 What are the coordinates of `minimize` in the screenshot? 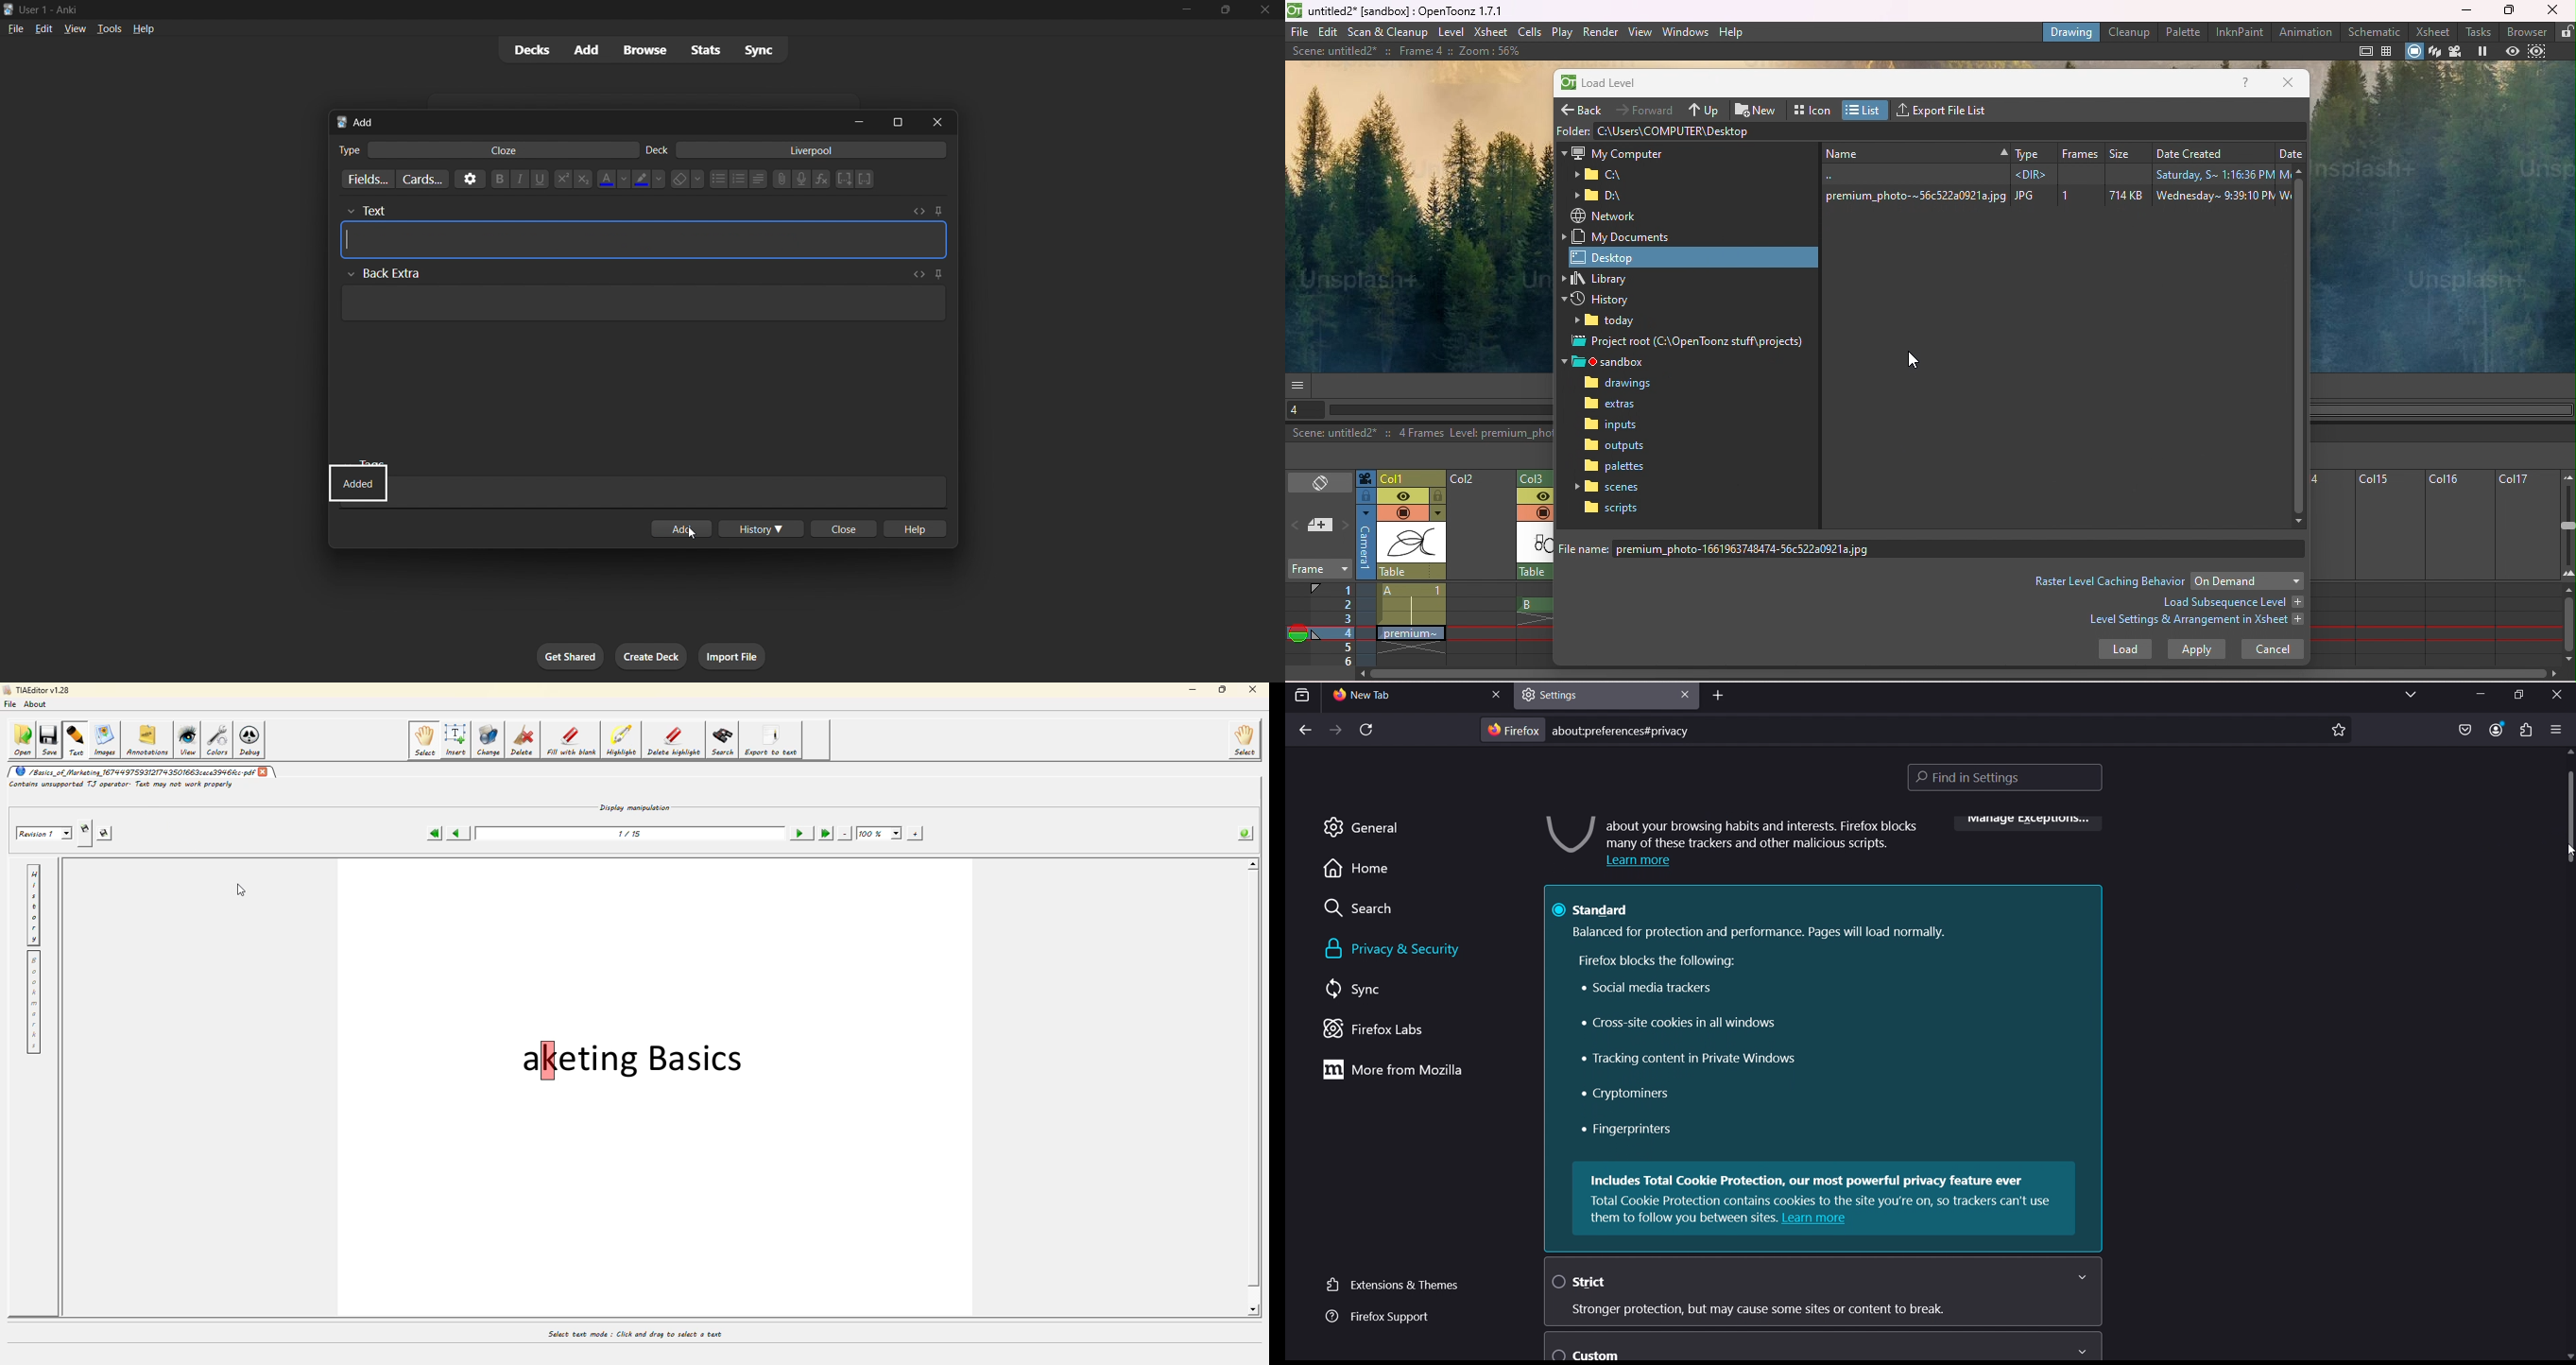 It's located at (2478, 696).